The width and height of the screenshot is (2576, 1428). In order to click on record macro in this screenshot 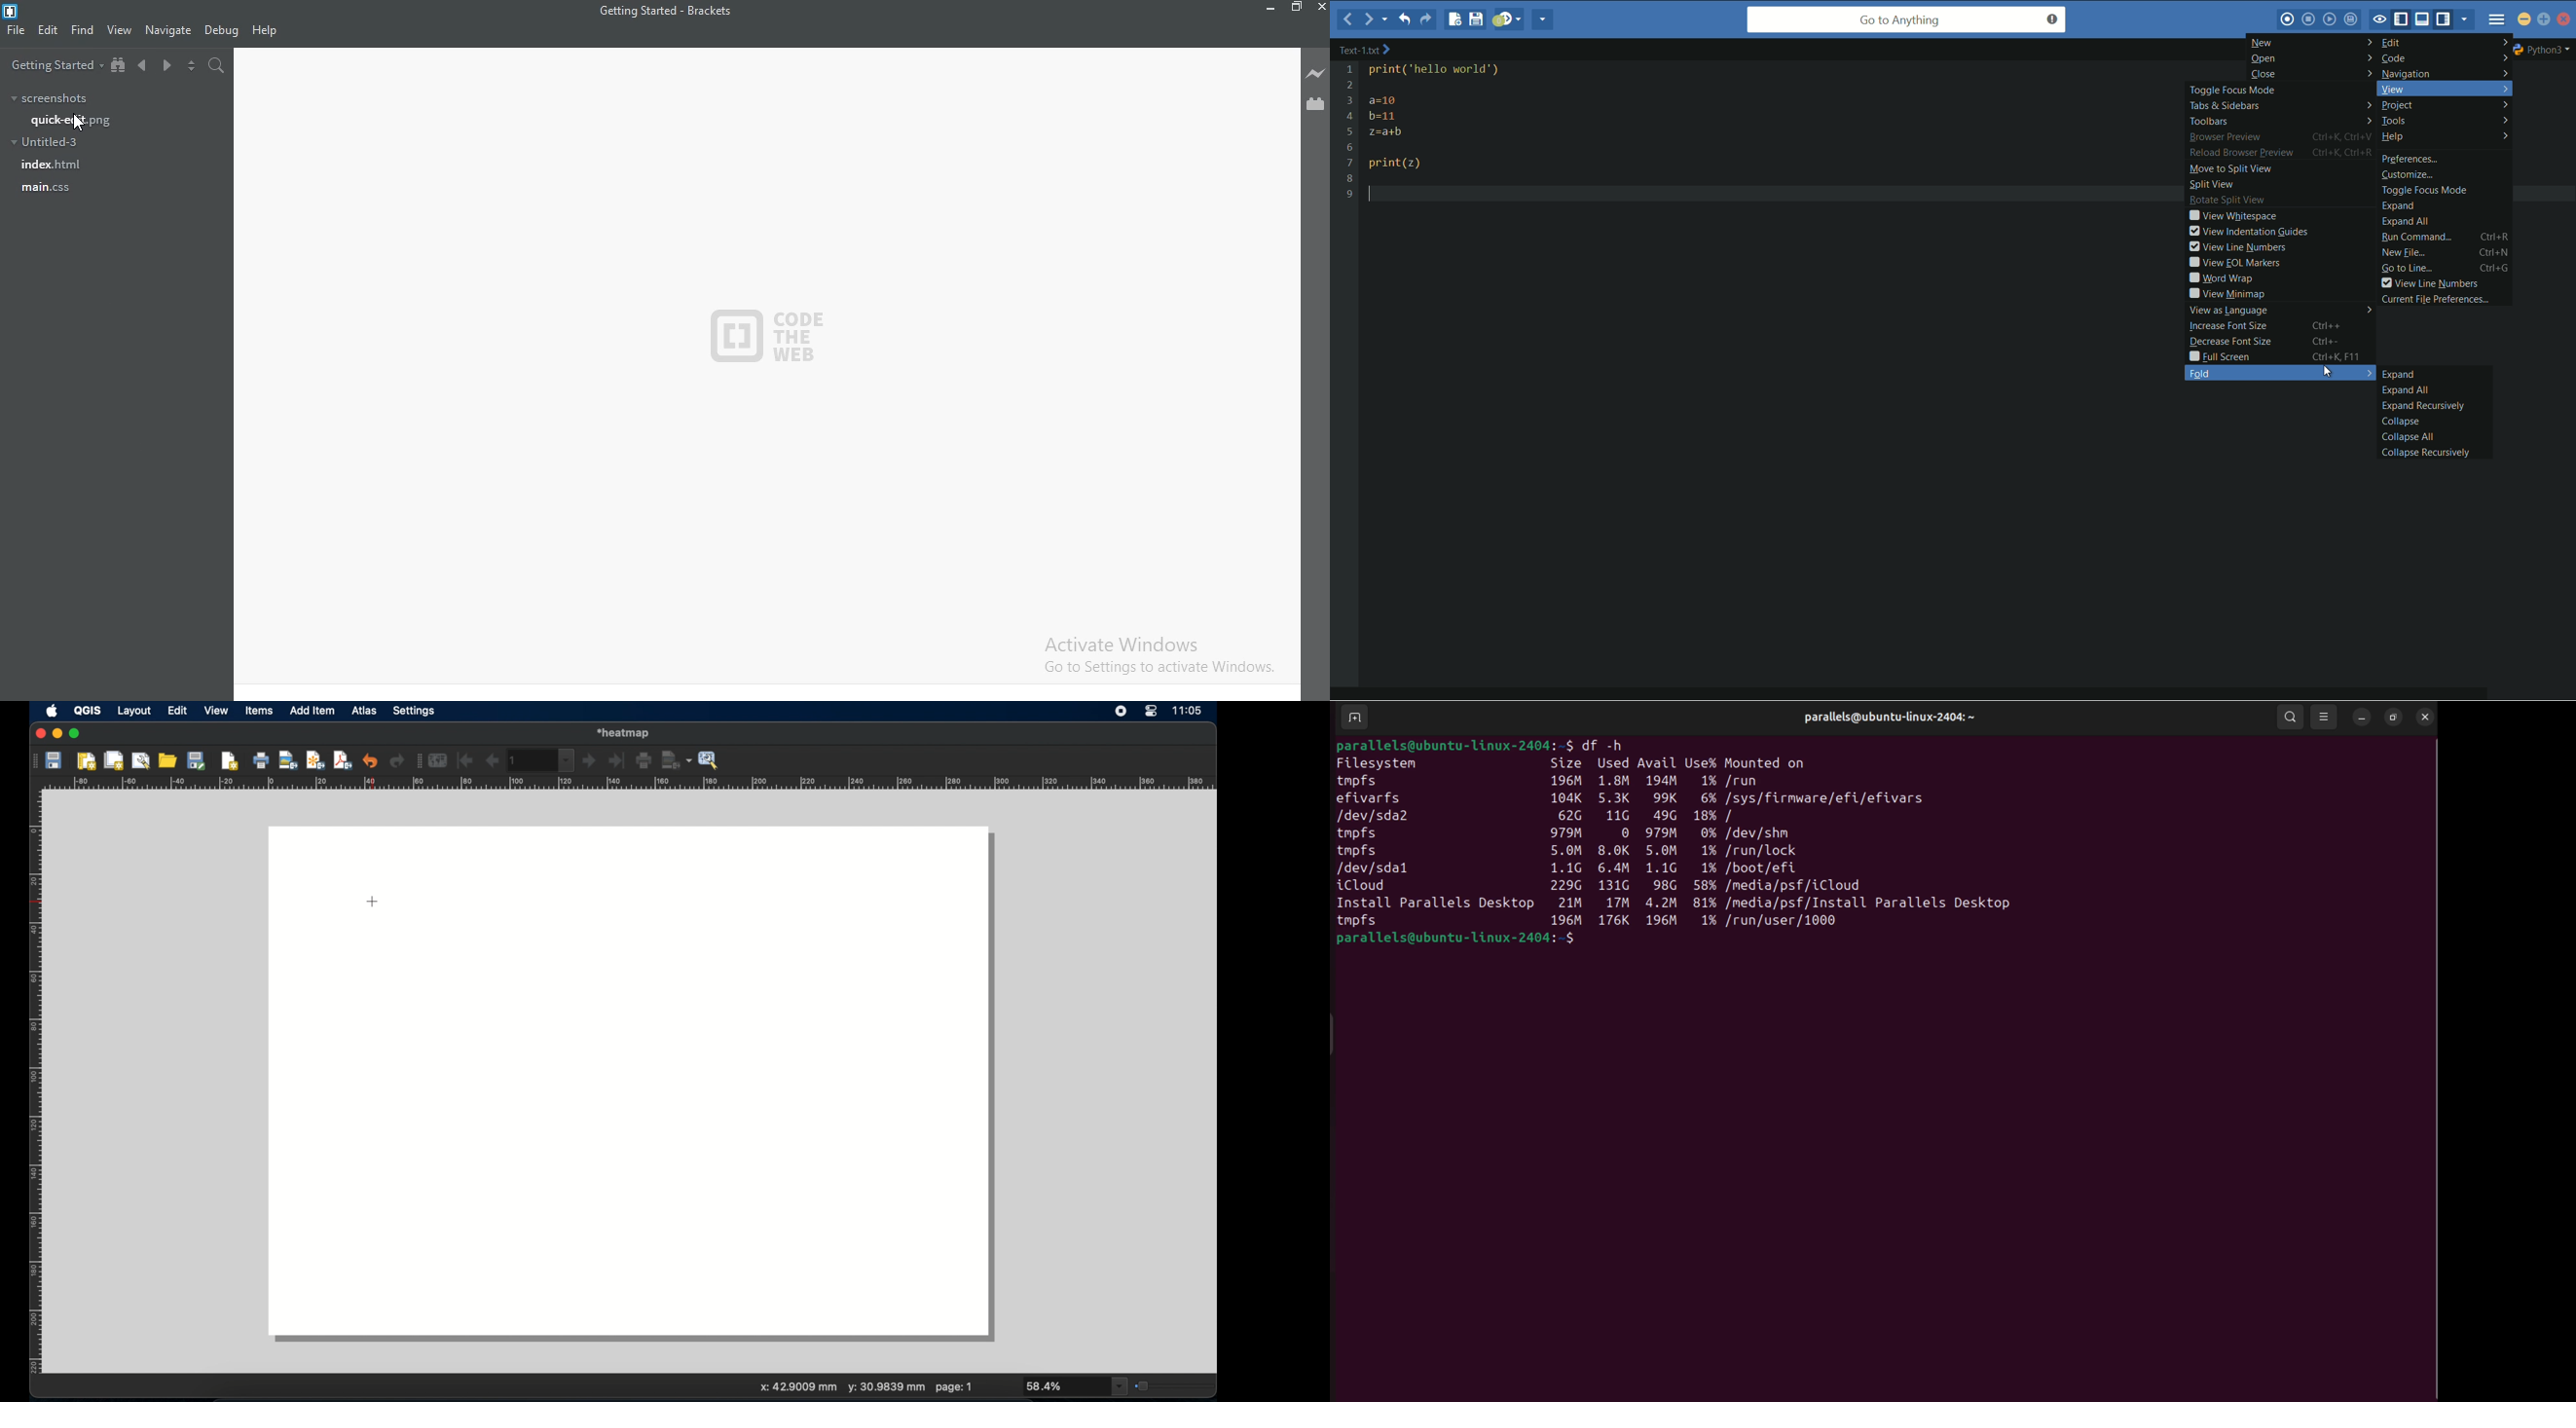, I will do `click(2288, 19)`.